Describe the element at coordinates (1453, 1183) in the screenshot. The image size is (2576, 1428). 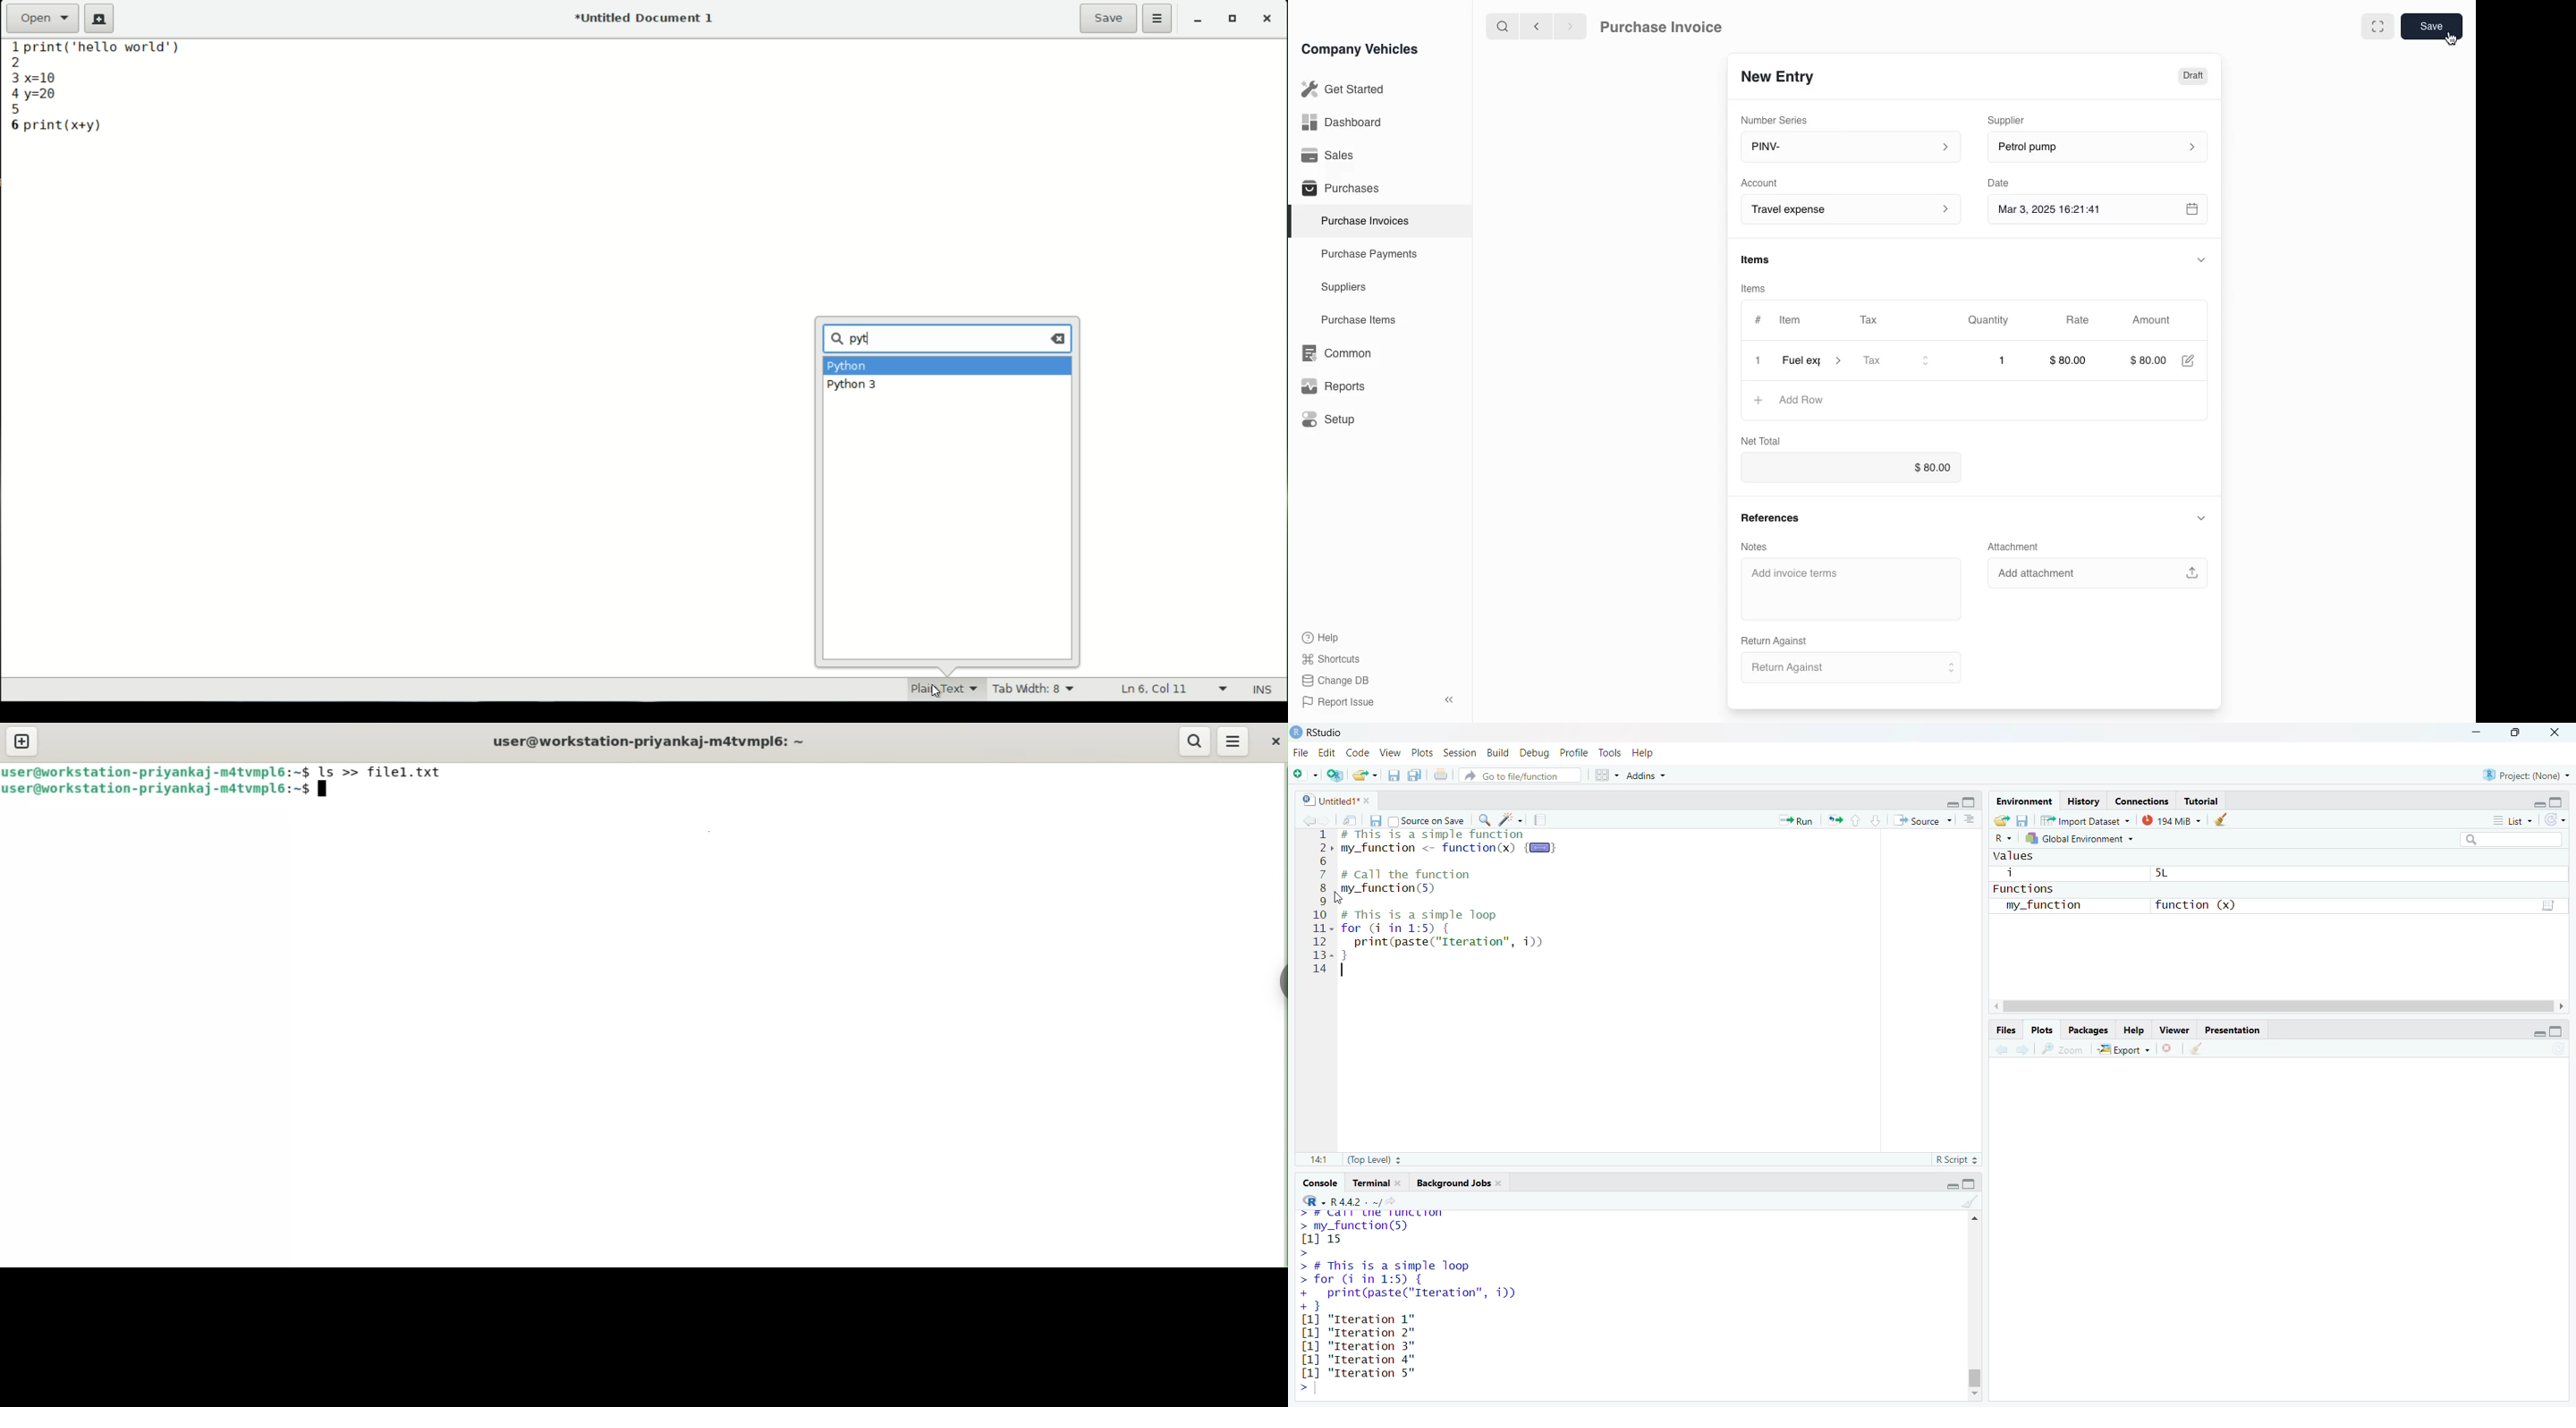
I see `Background jobs` at that location.